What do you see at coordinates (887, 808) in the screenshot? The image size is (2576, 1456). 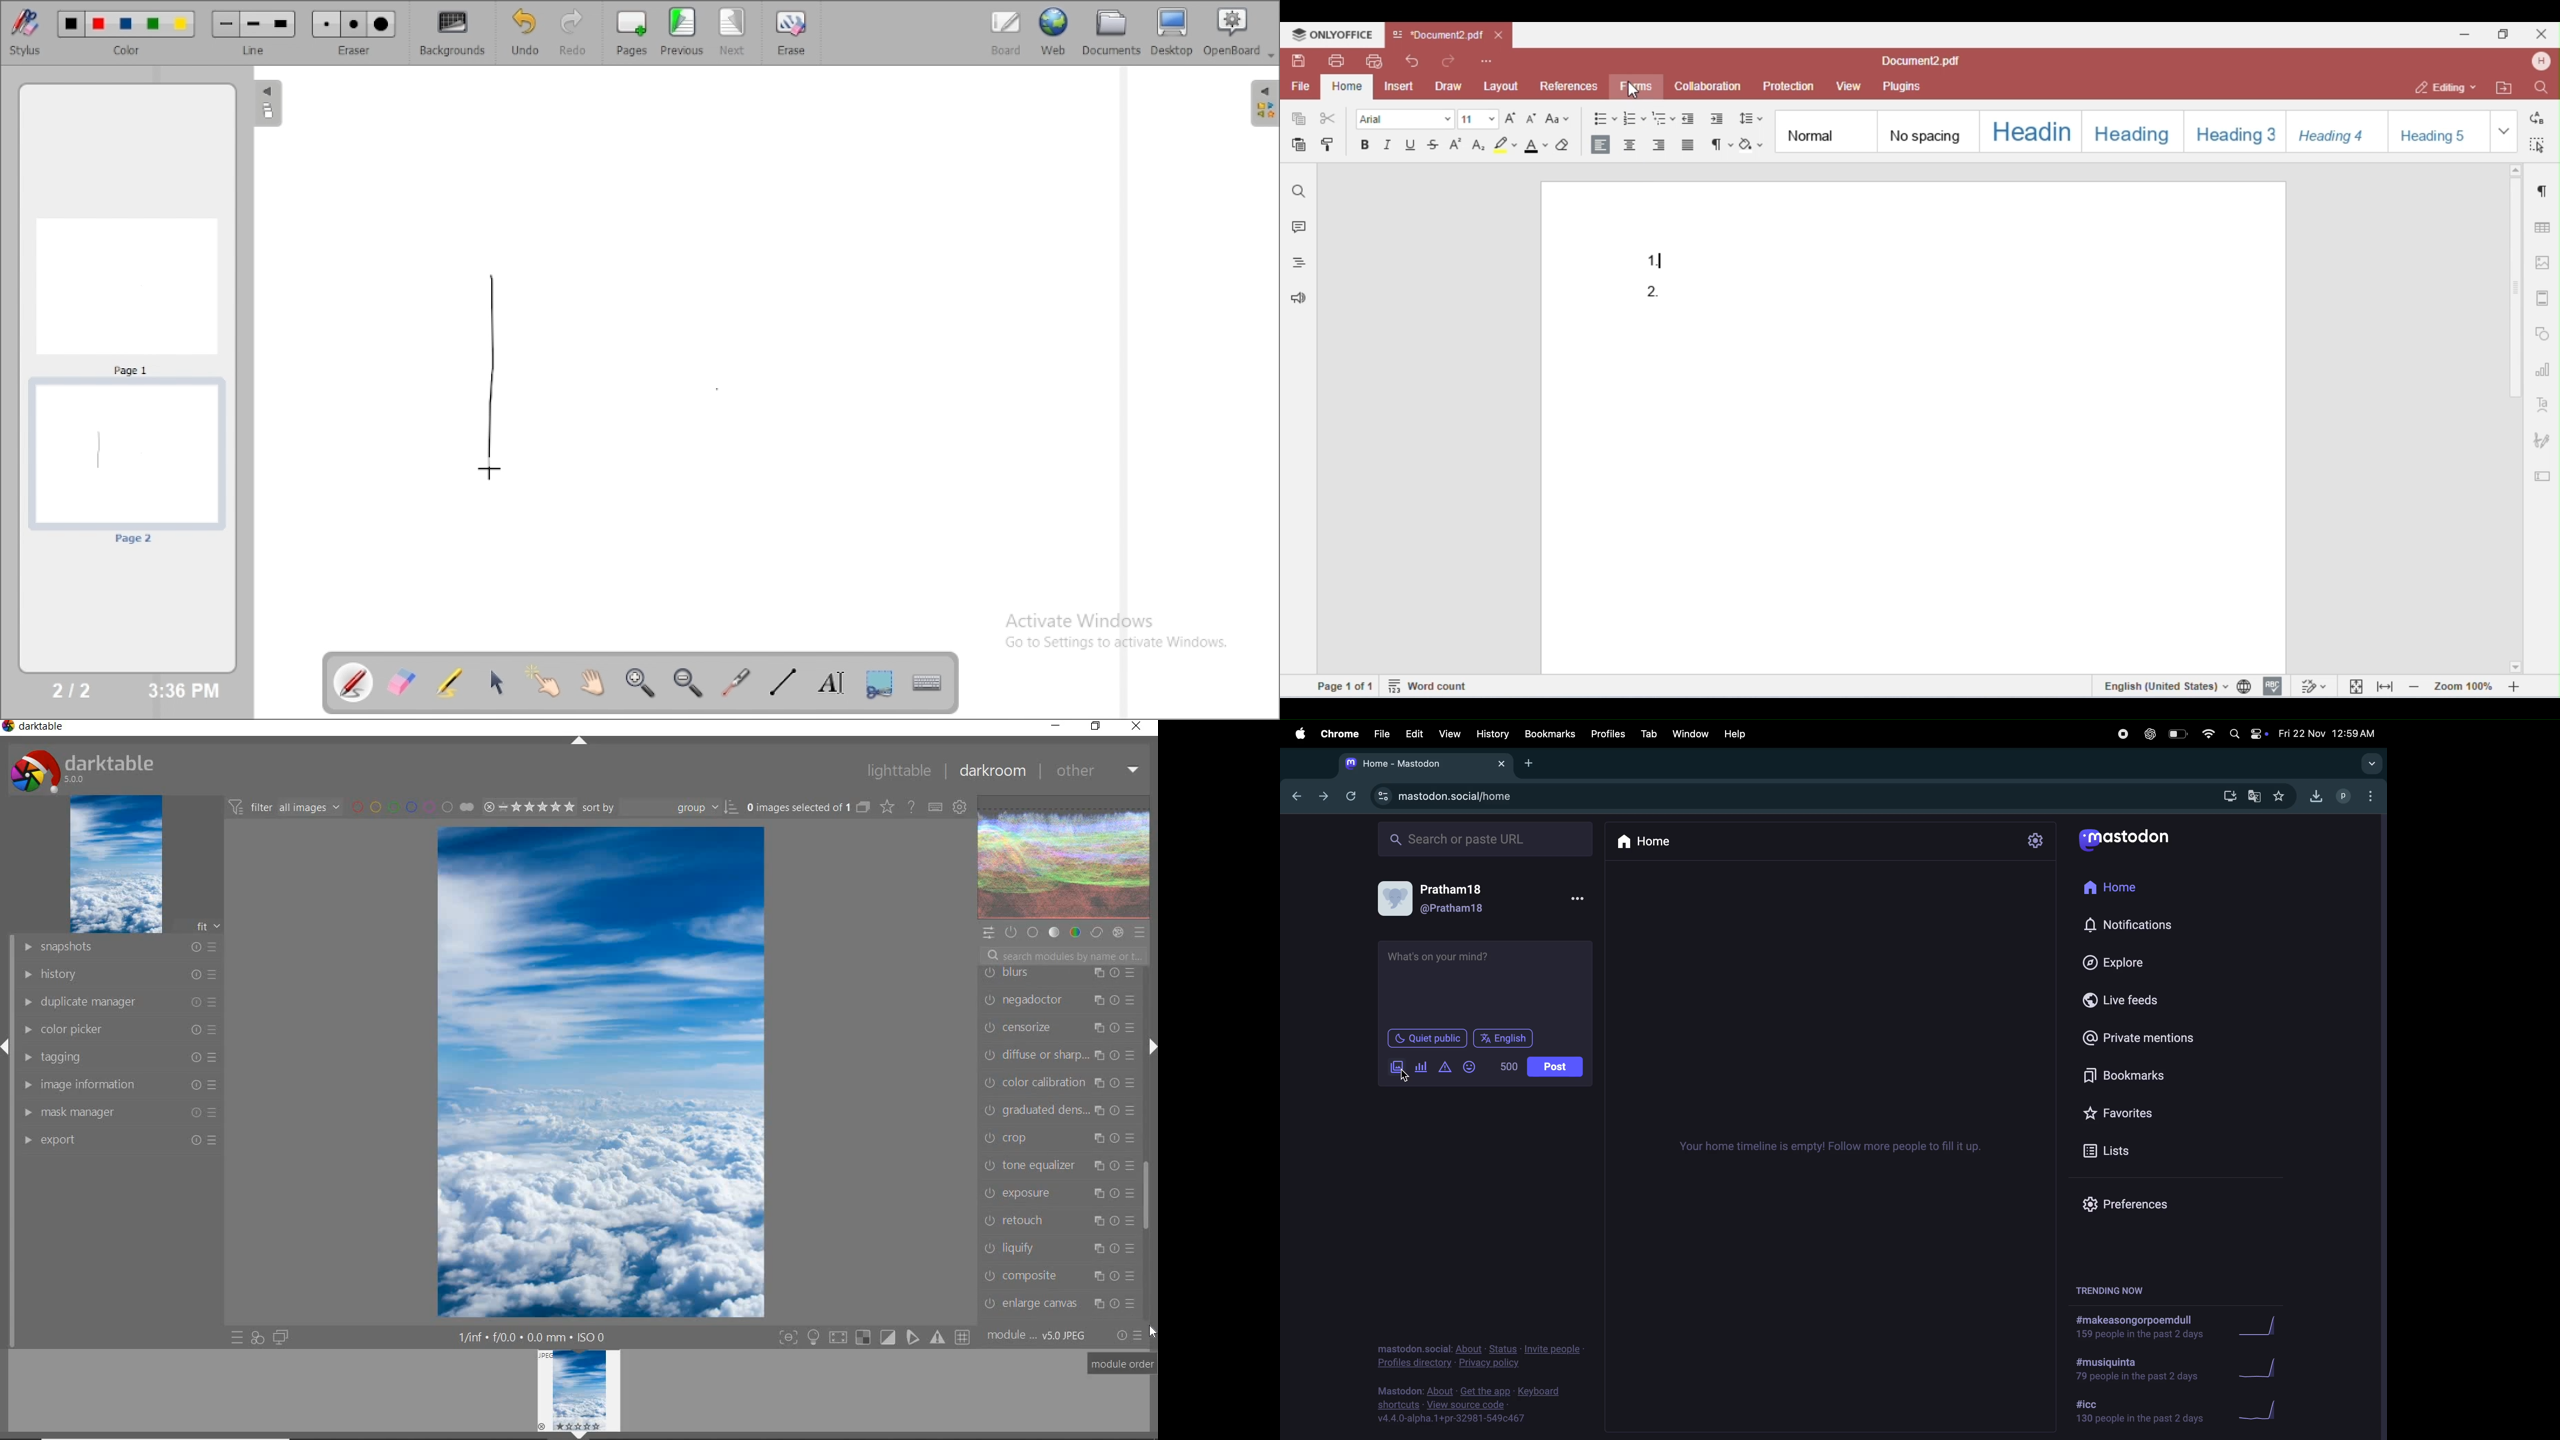 I see `CHANGE TYPE OF OVERLAY` at bounding box center [887, 808].